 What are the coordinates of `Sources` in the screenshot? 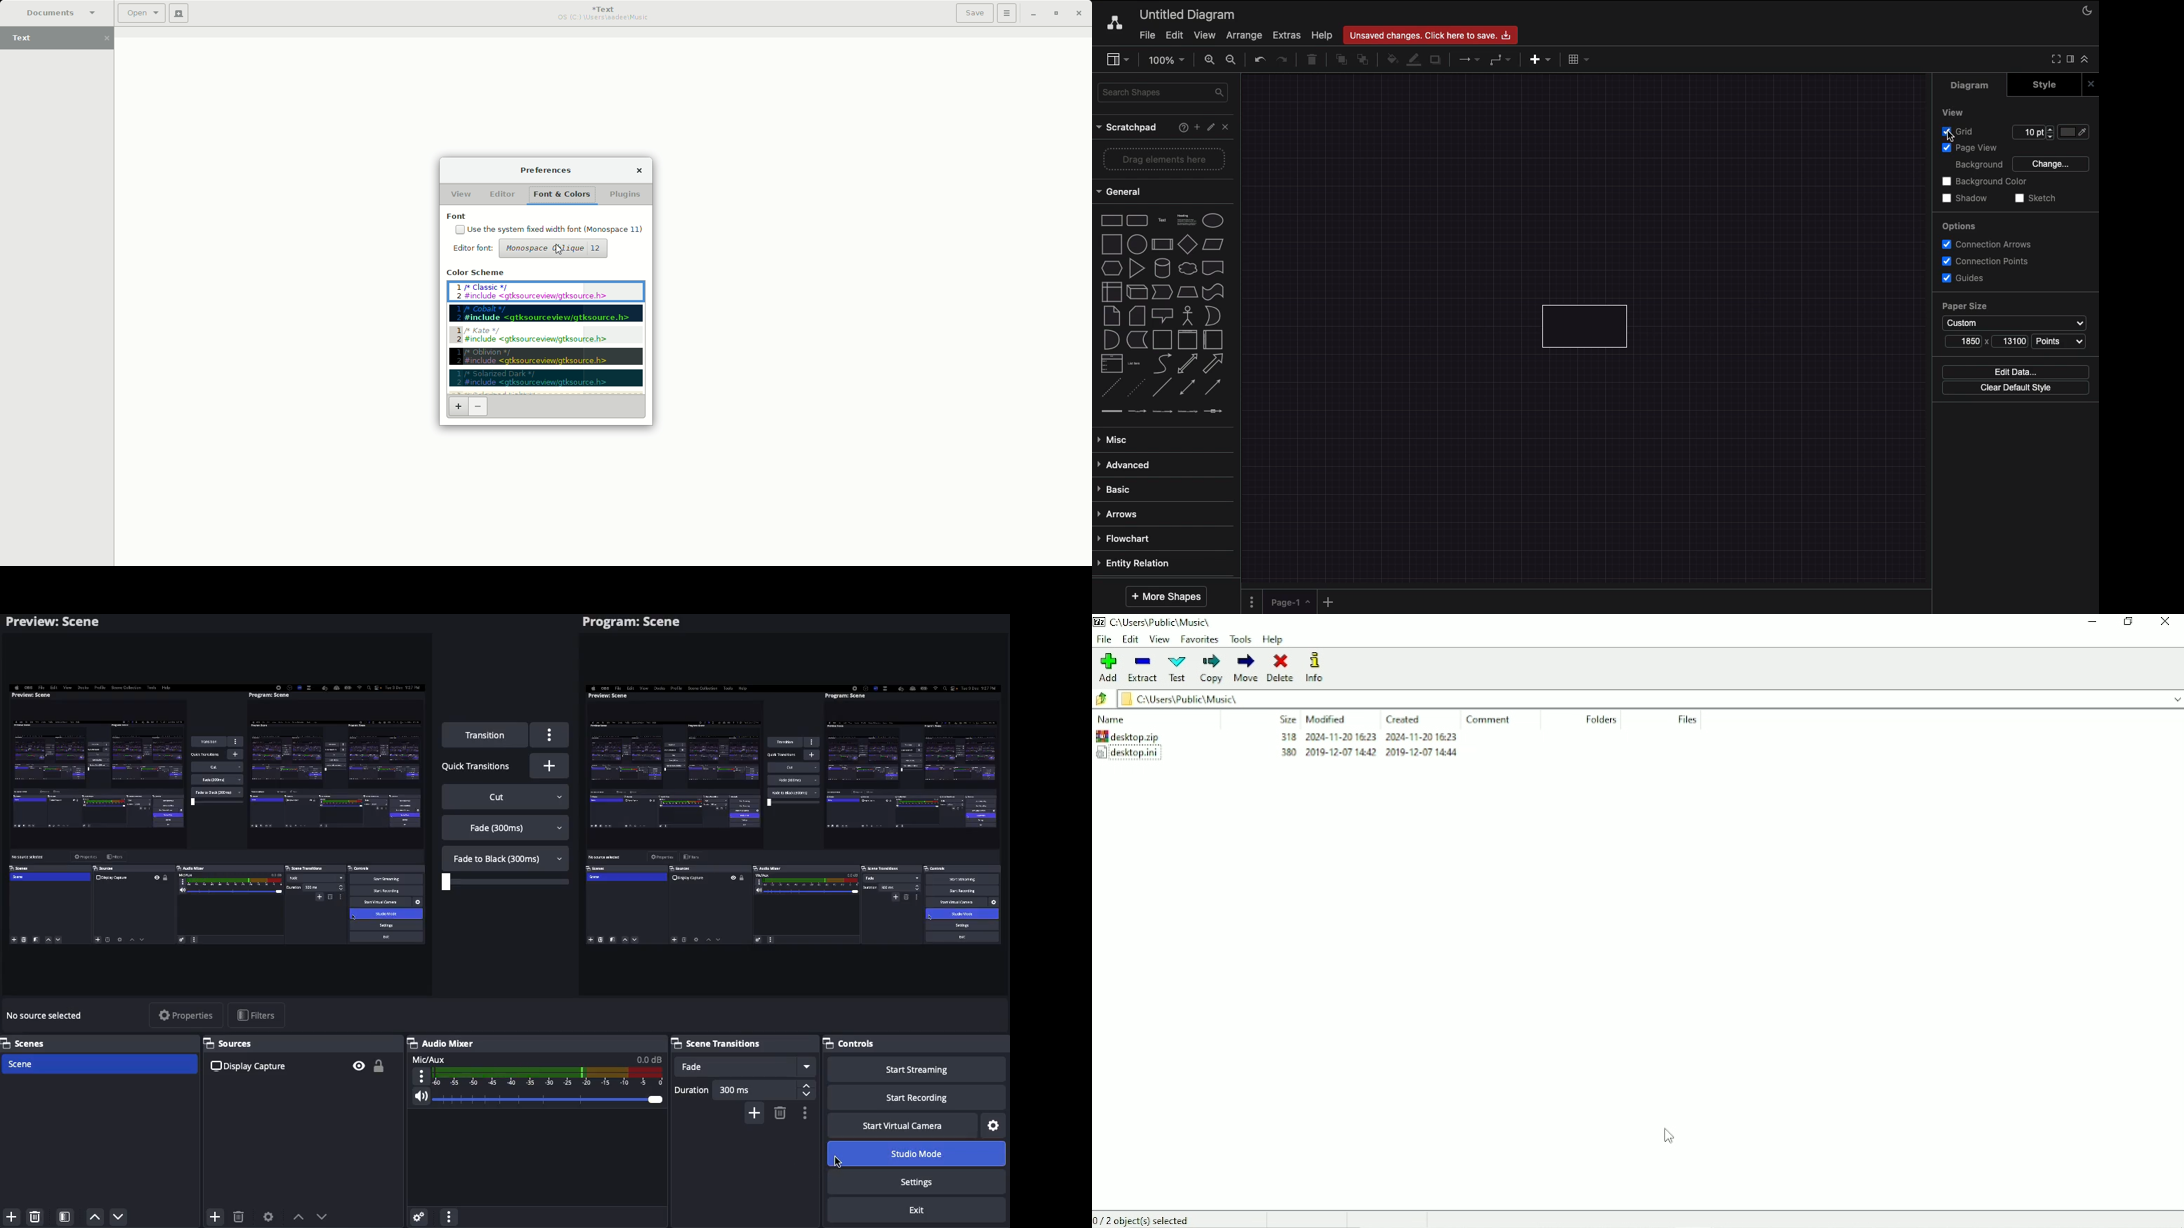 It's located at (302, 1044).